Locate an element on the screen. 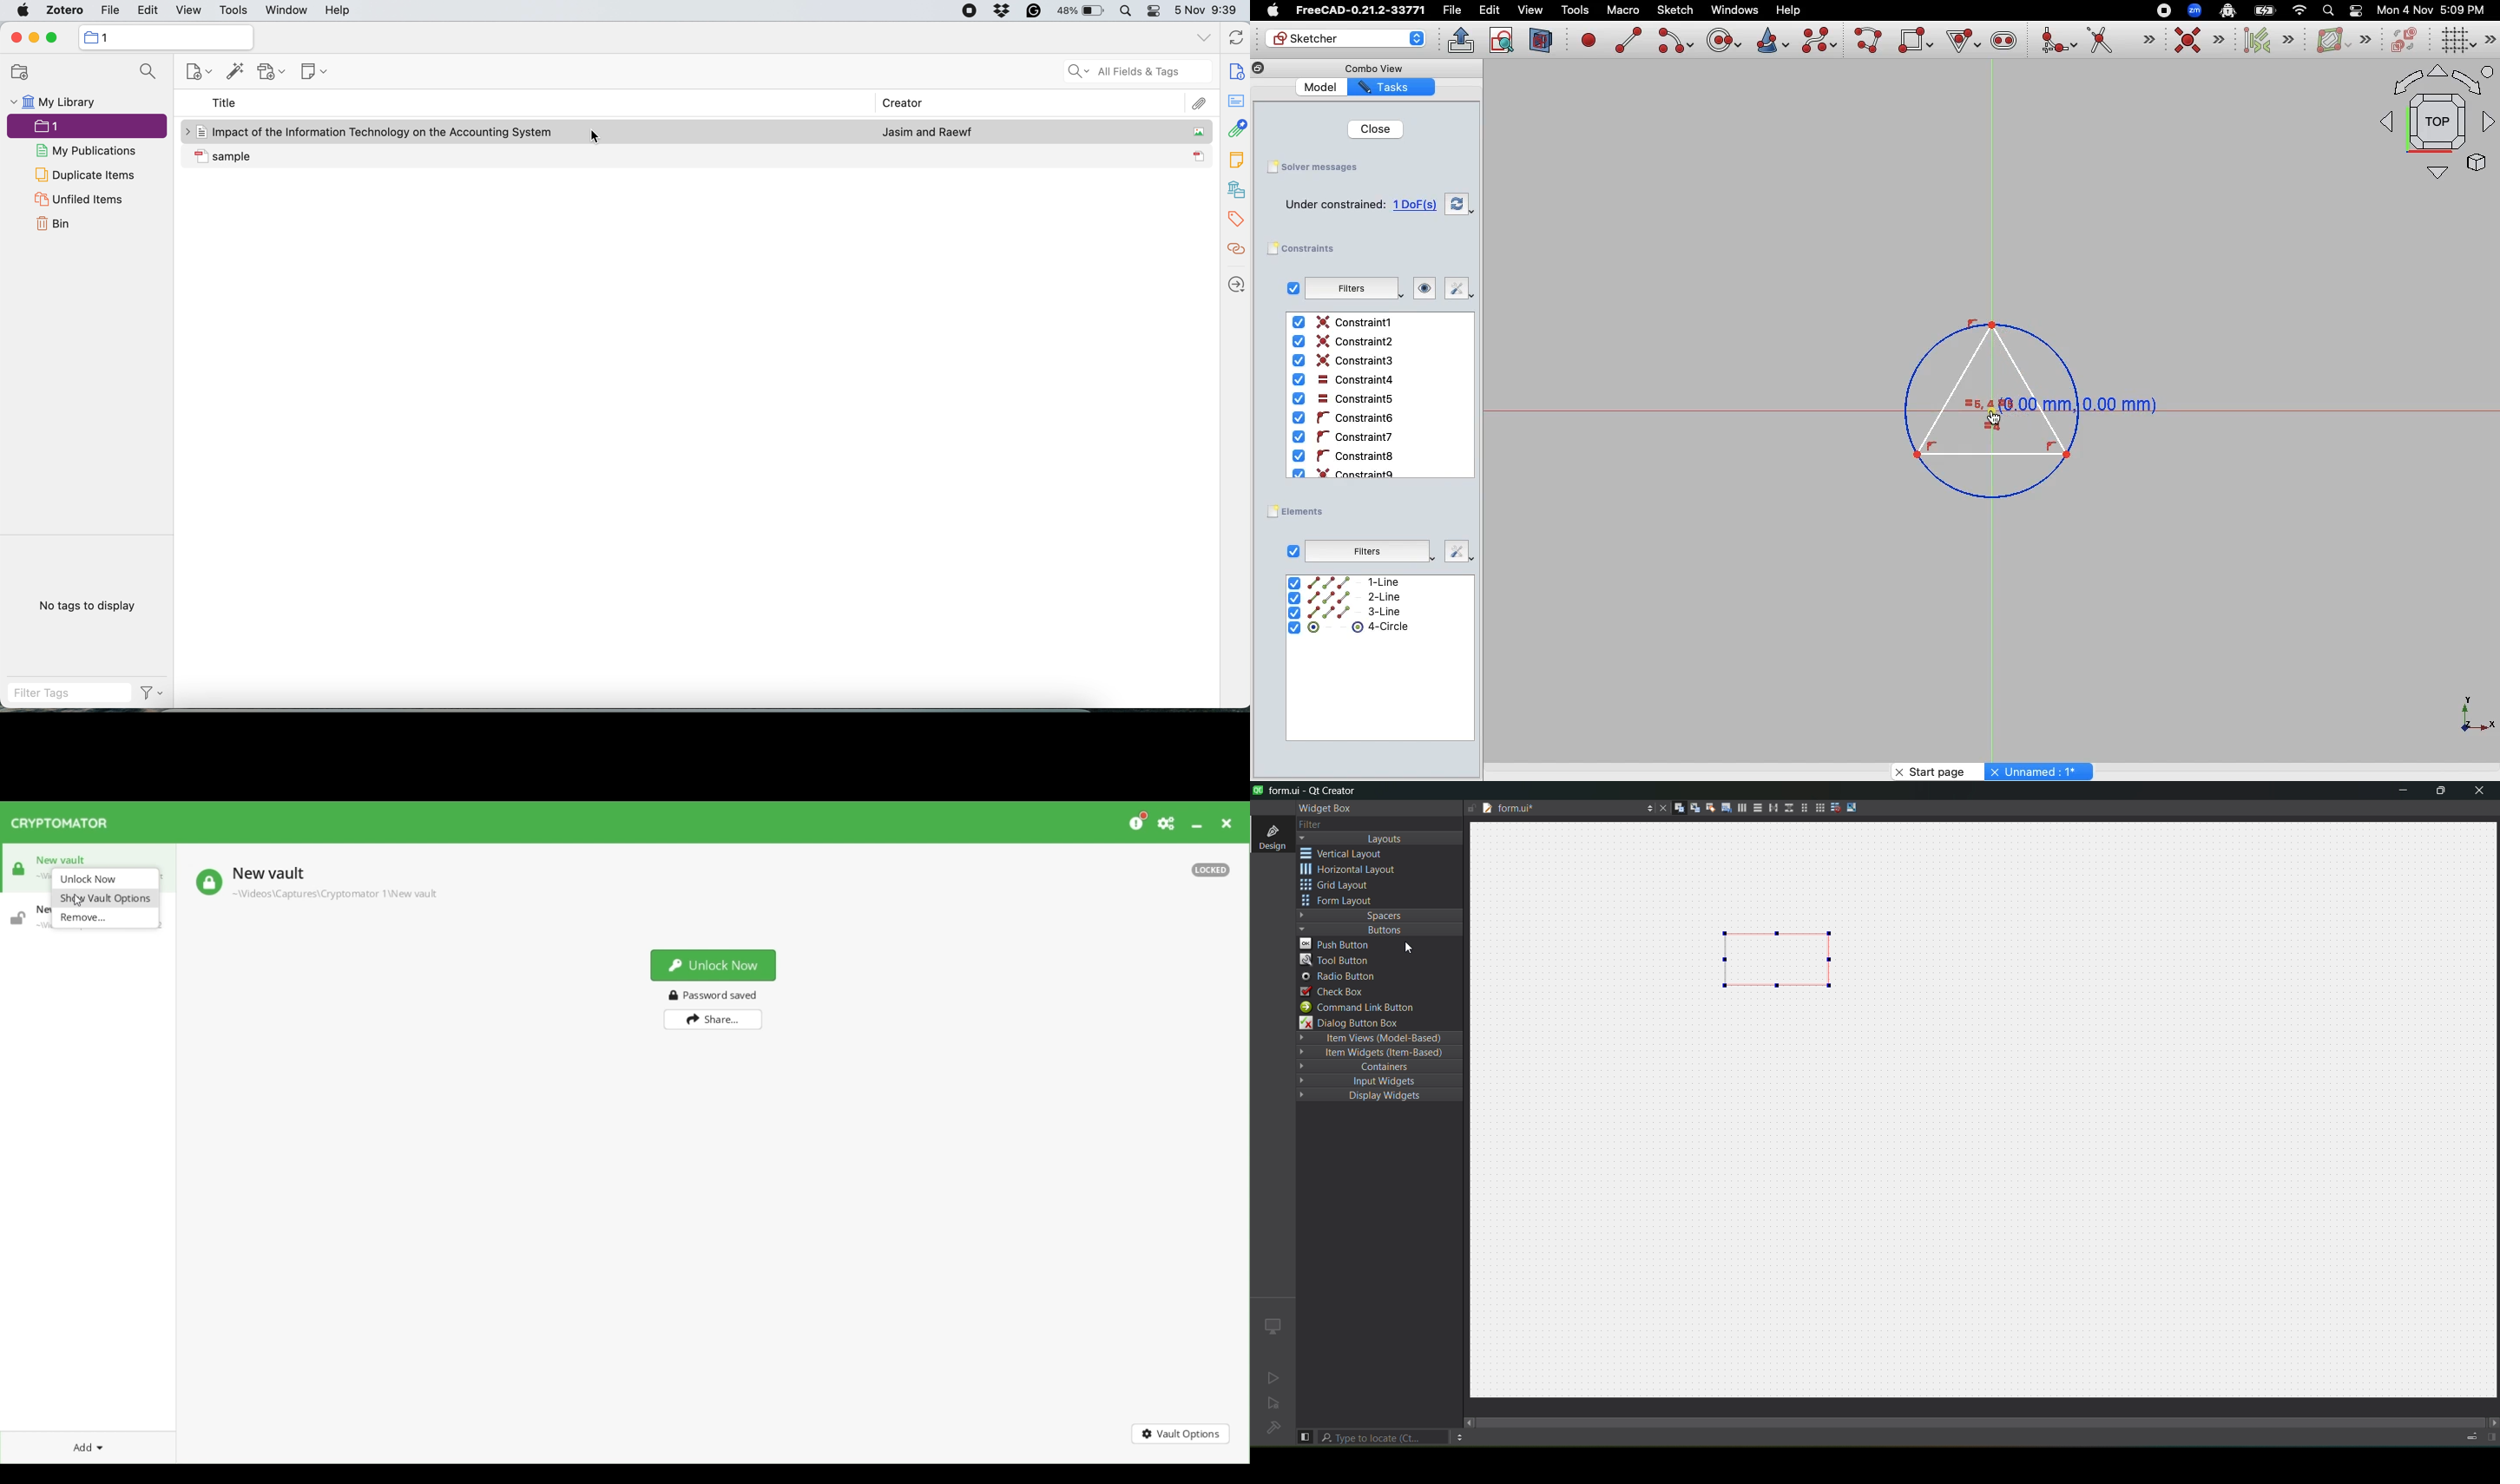 This screenshot has width=2520, height=1484. Toggle is located at coordinates (2356, 10).